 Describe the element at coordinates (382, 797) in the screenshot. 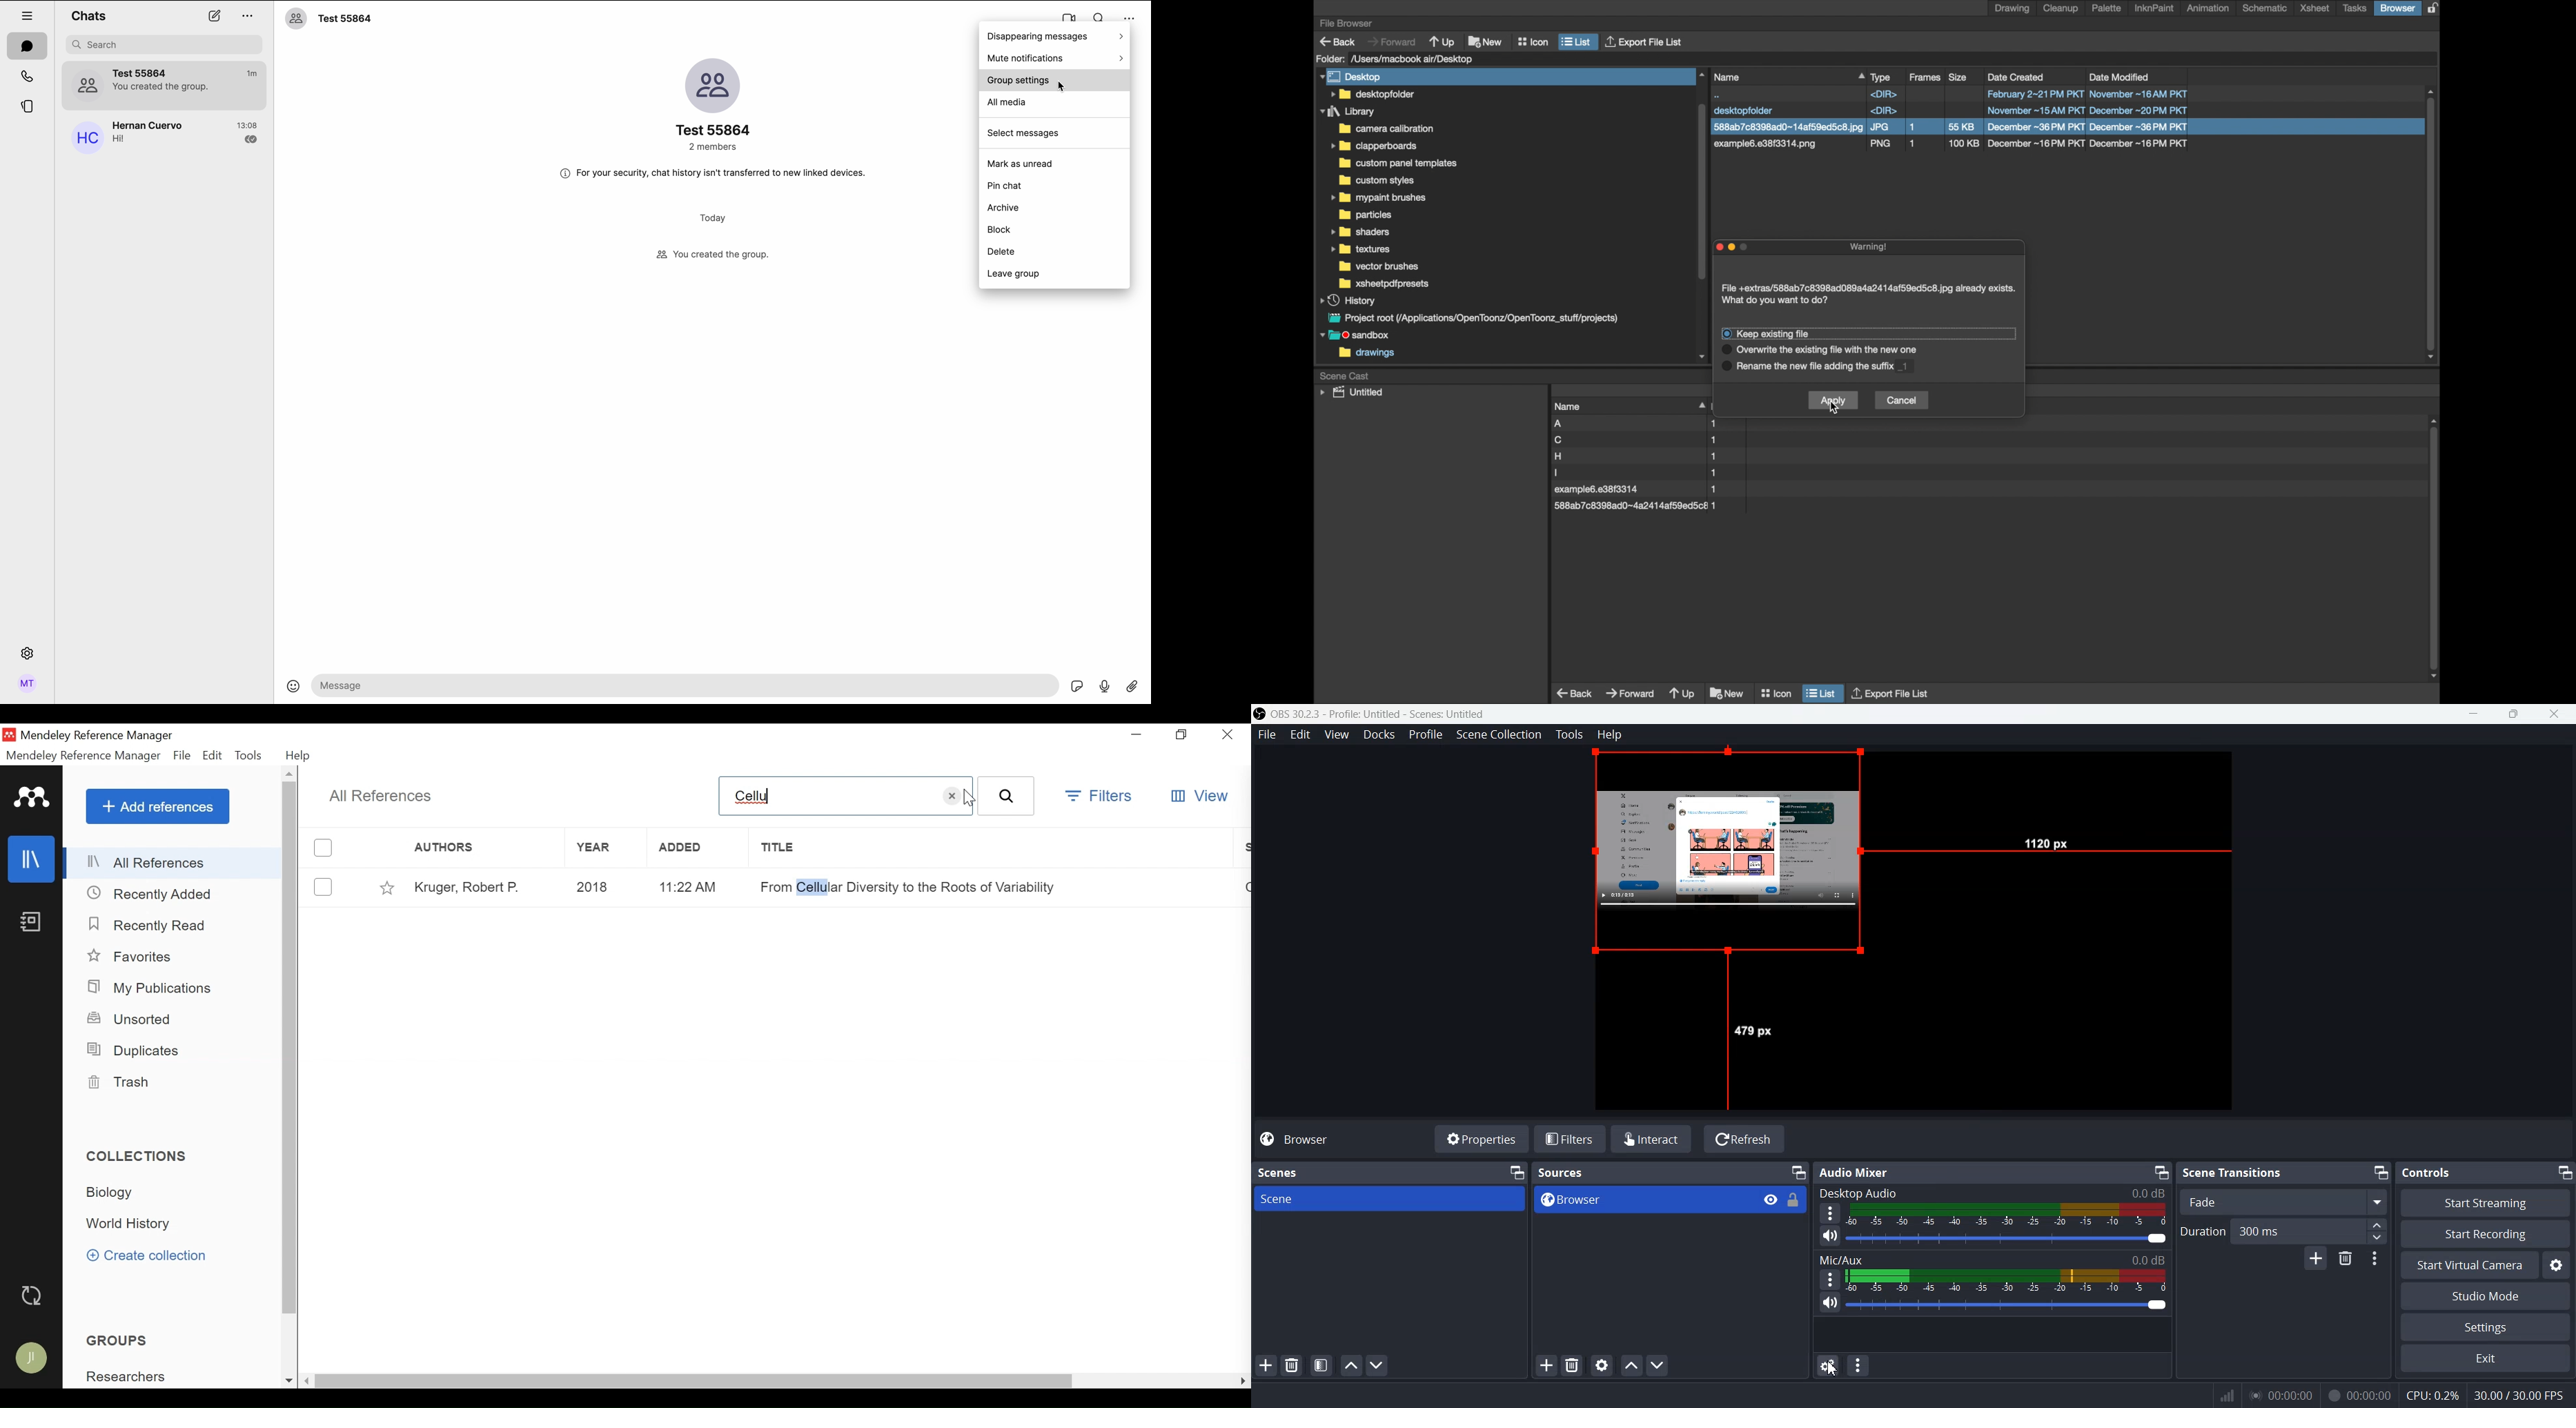

I see `All References` at that location.